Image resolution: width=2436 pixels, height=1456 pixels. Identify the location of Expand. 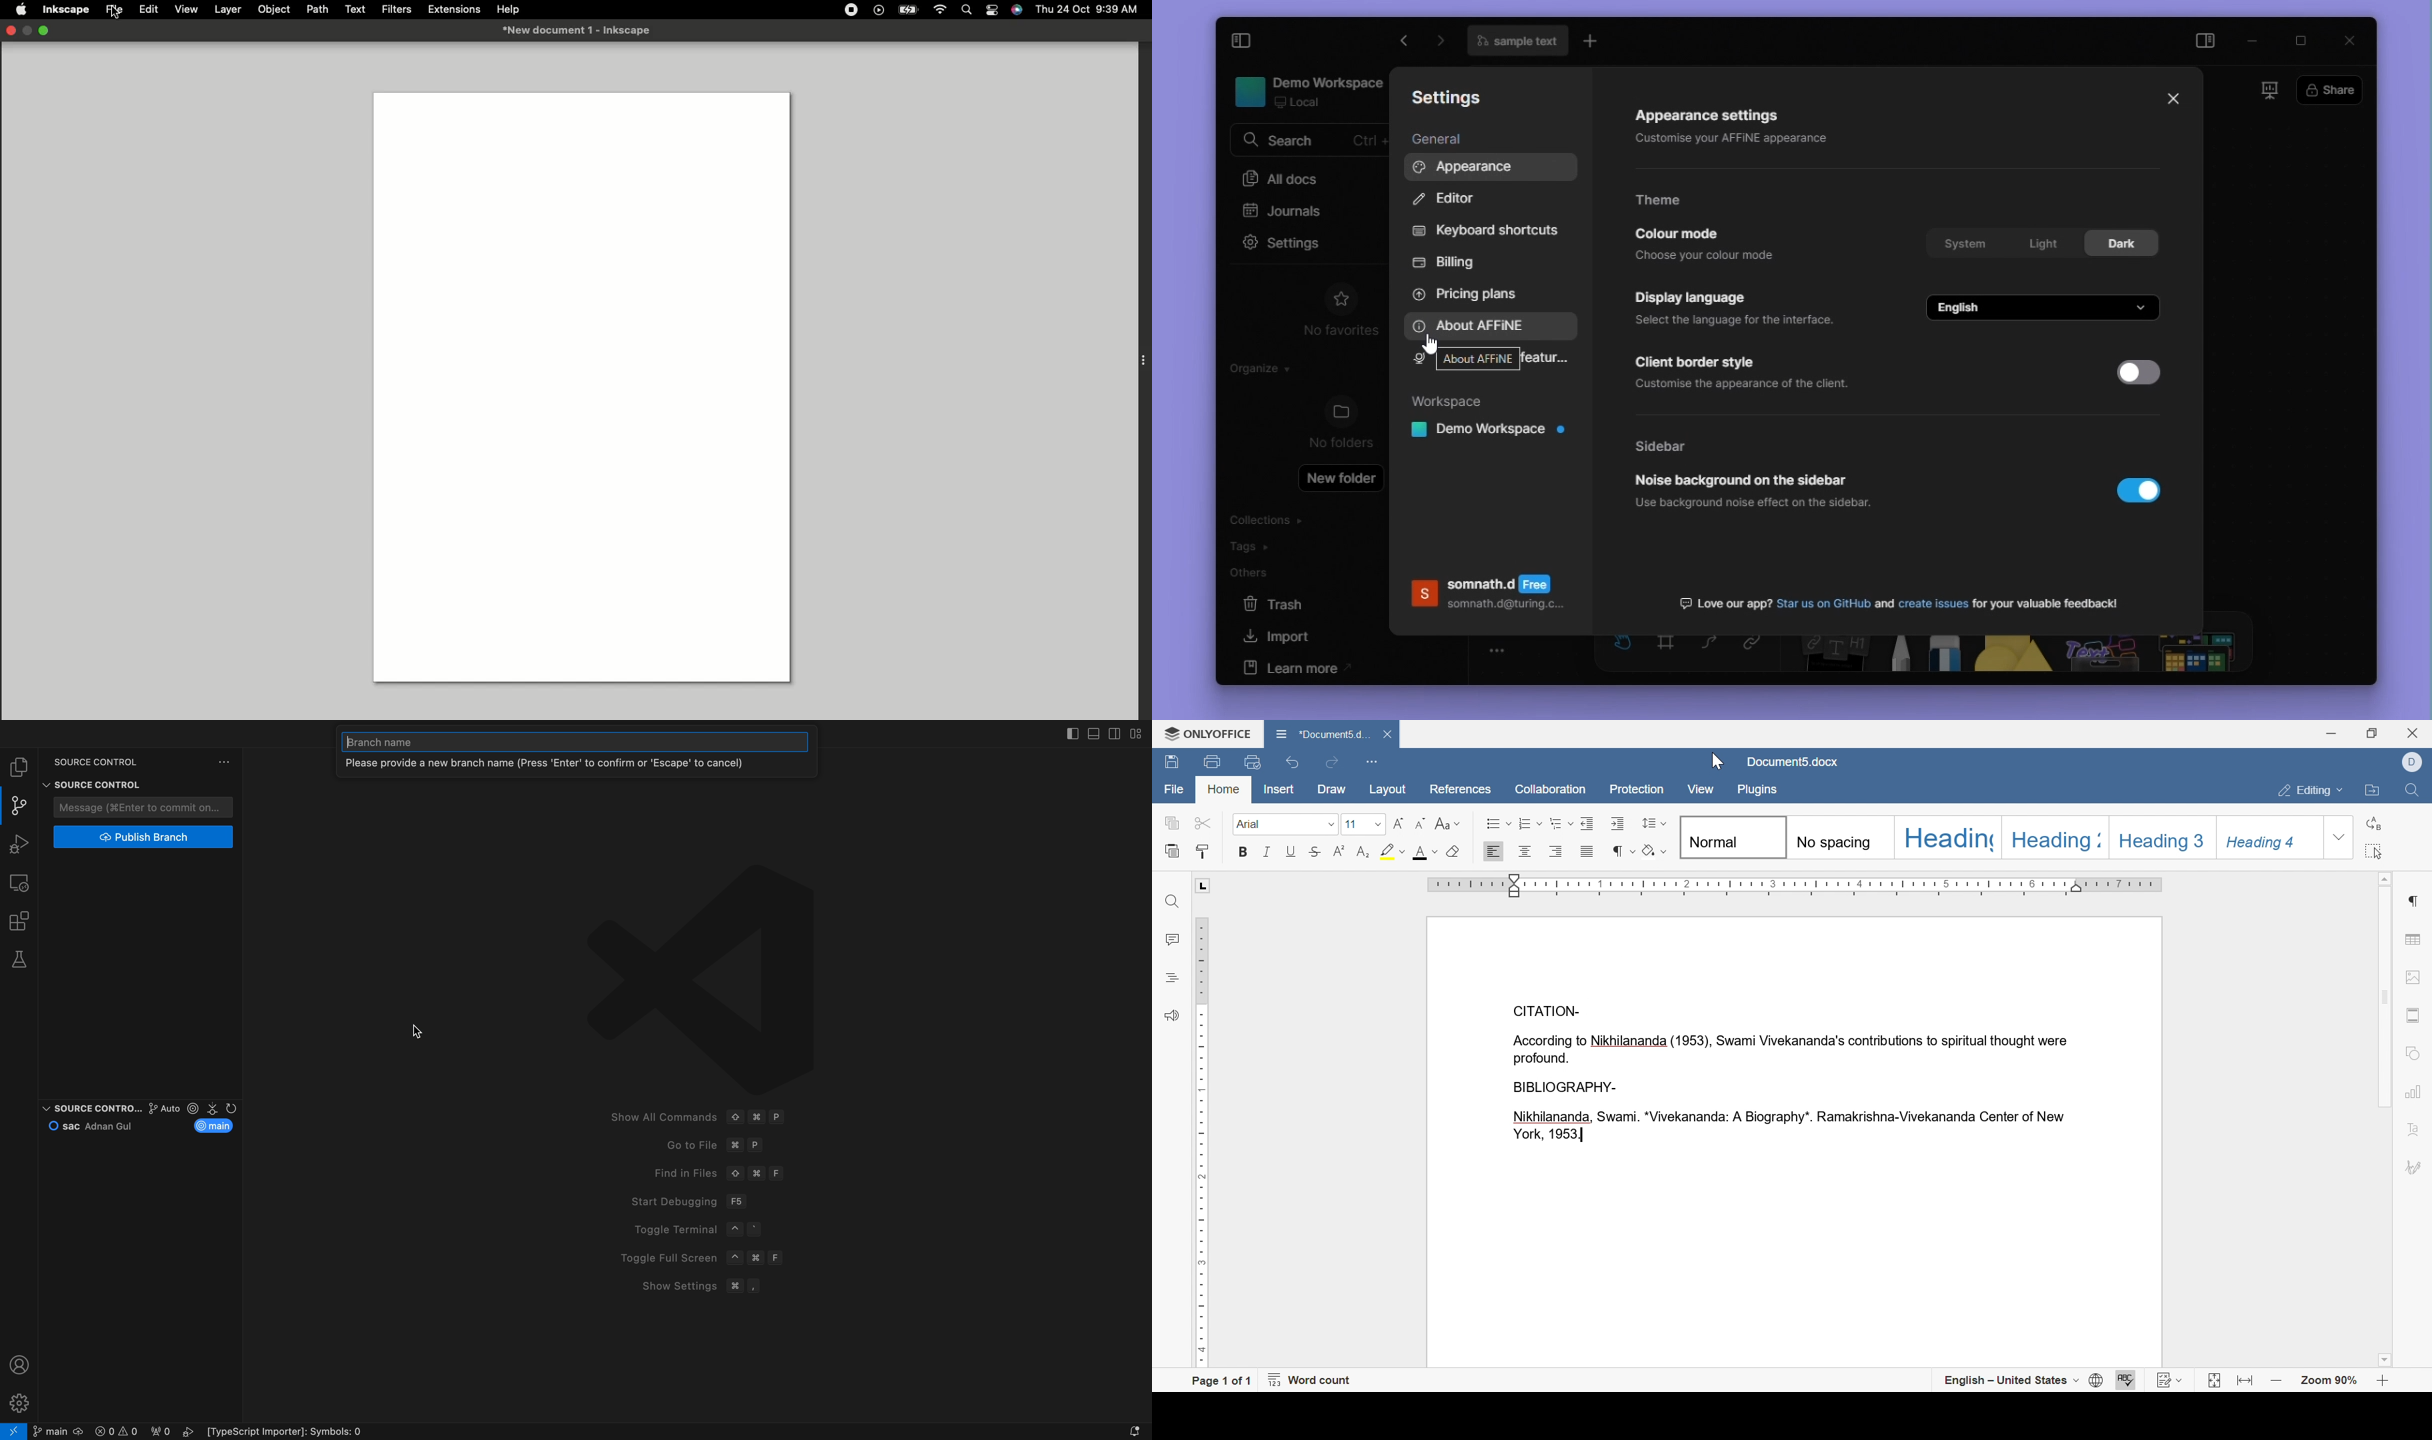
(46, 30).